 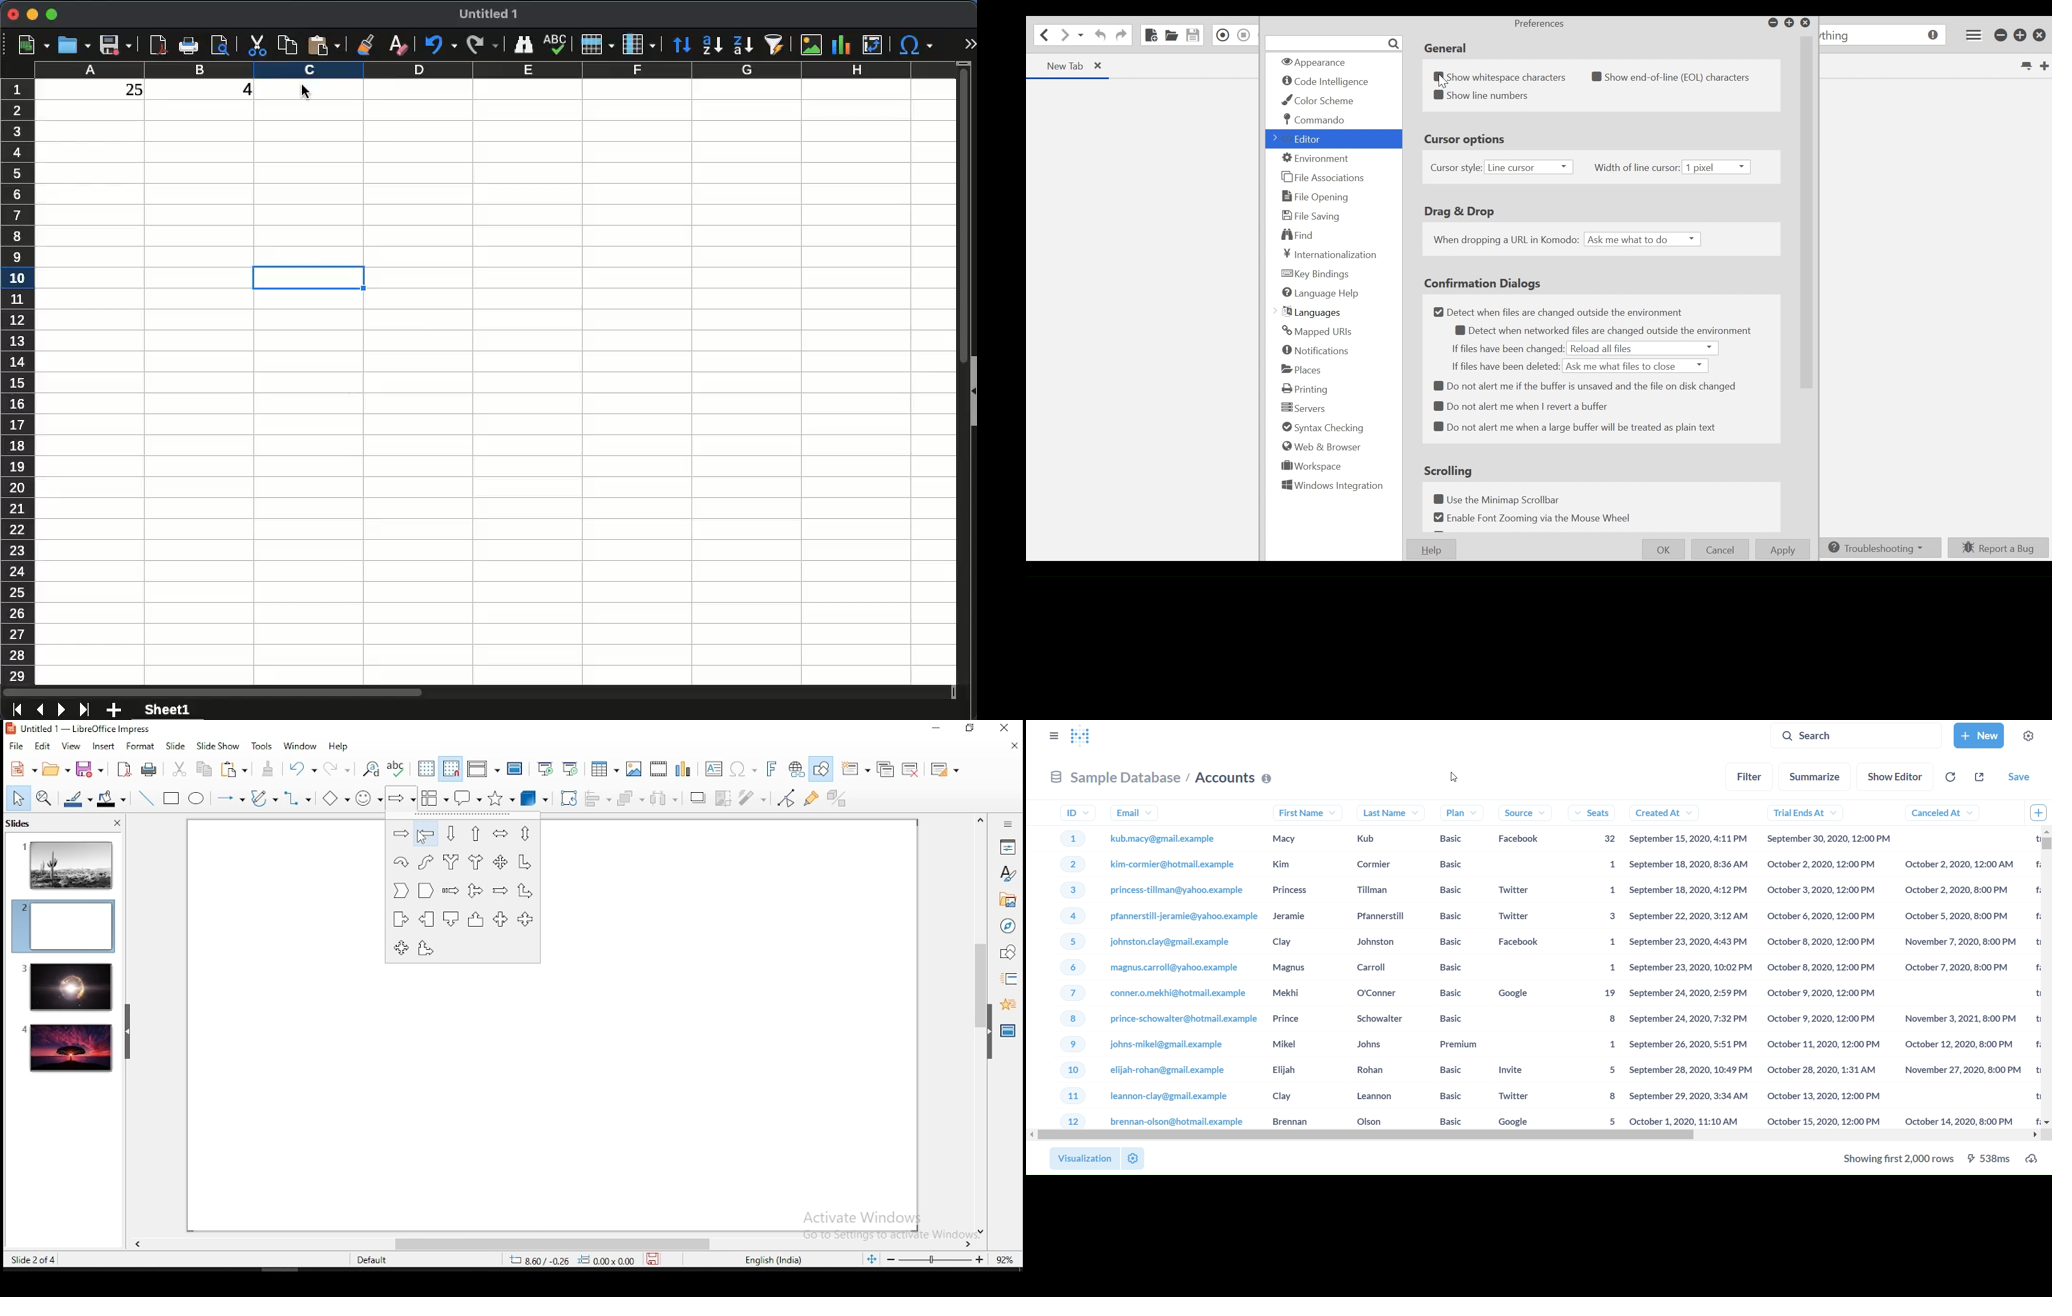 I want to click on up, right, and down arrow, so click(x=475, y=889).